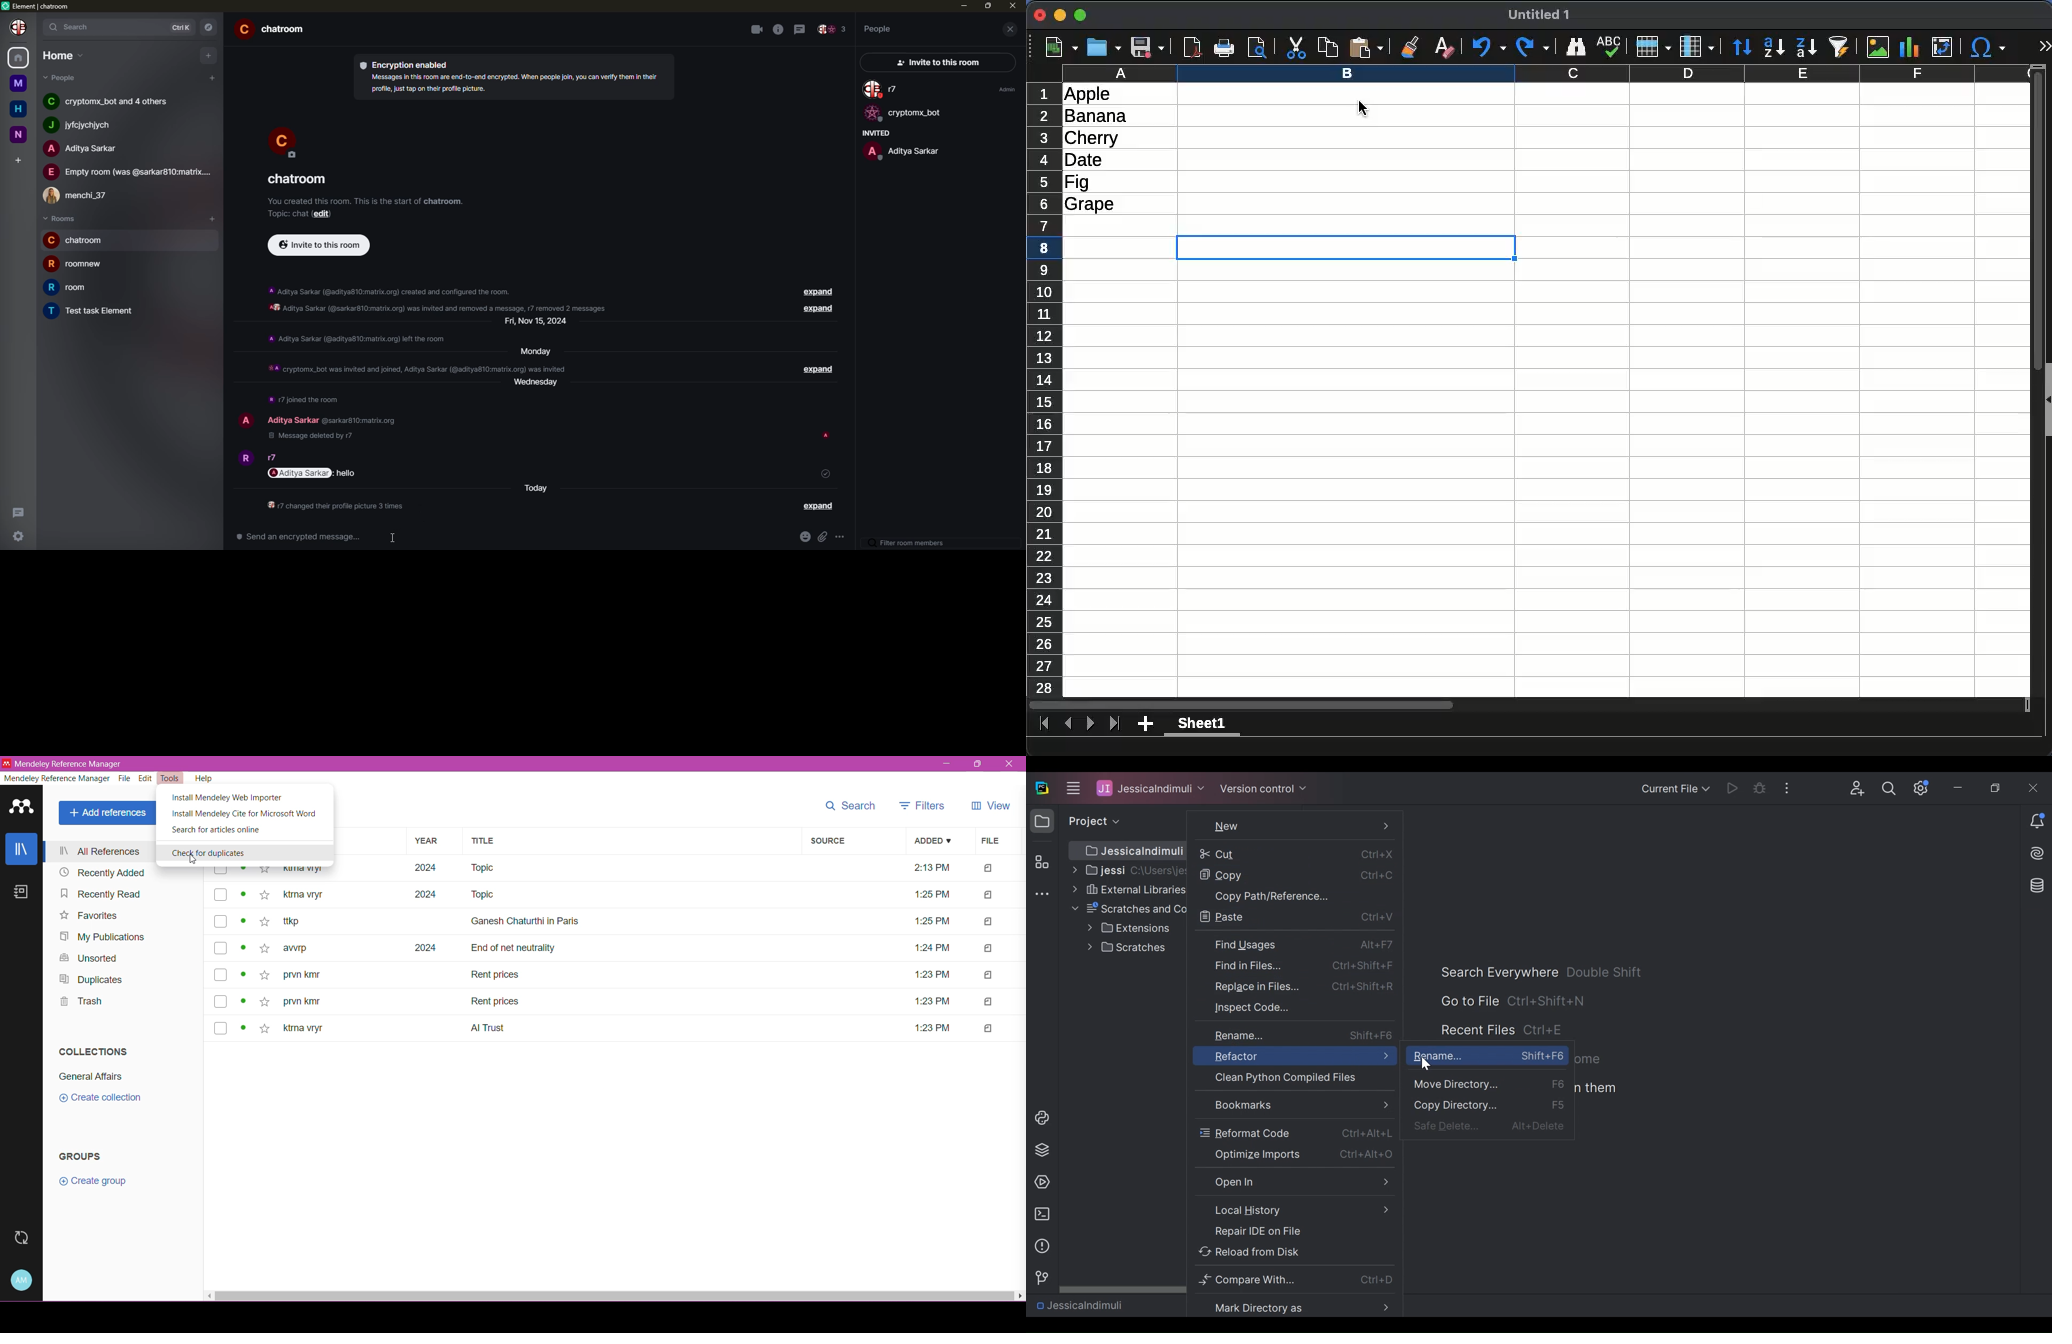 This screenshot has height=1344, width=2072. I want to click on file, so click(931, 921).